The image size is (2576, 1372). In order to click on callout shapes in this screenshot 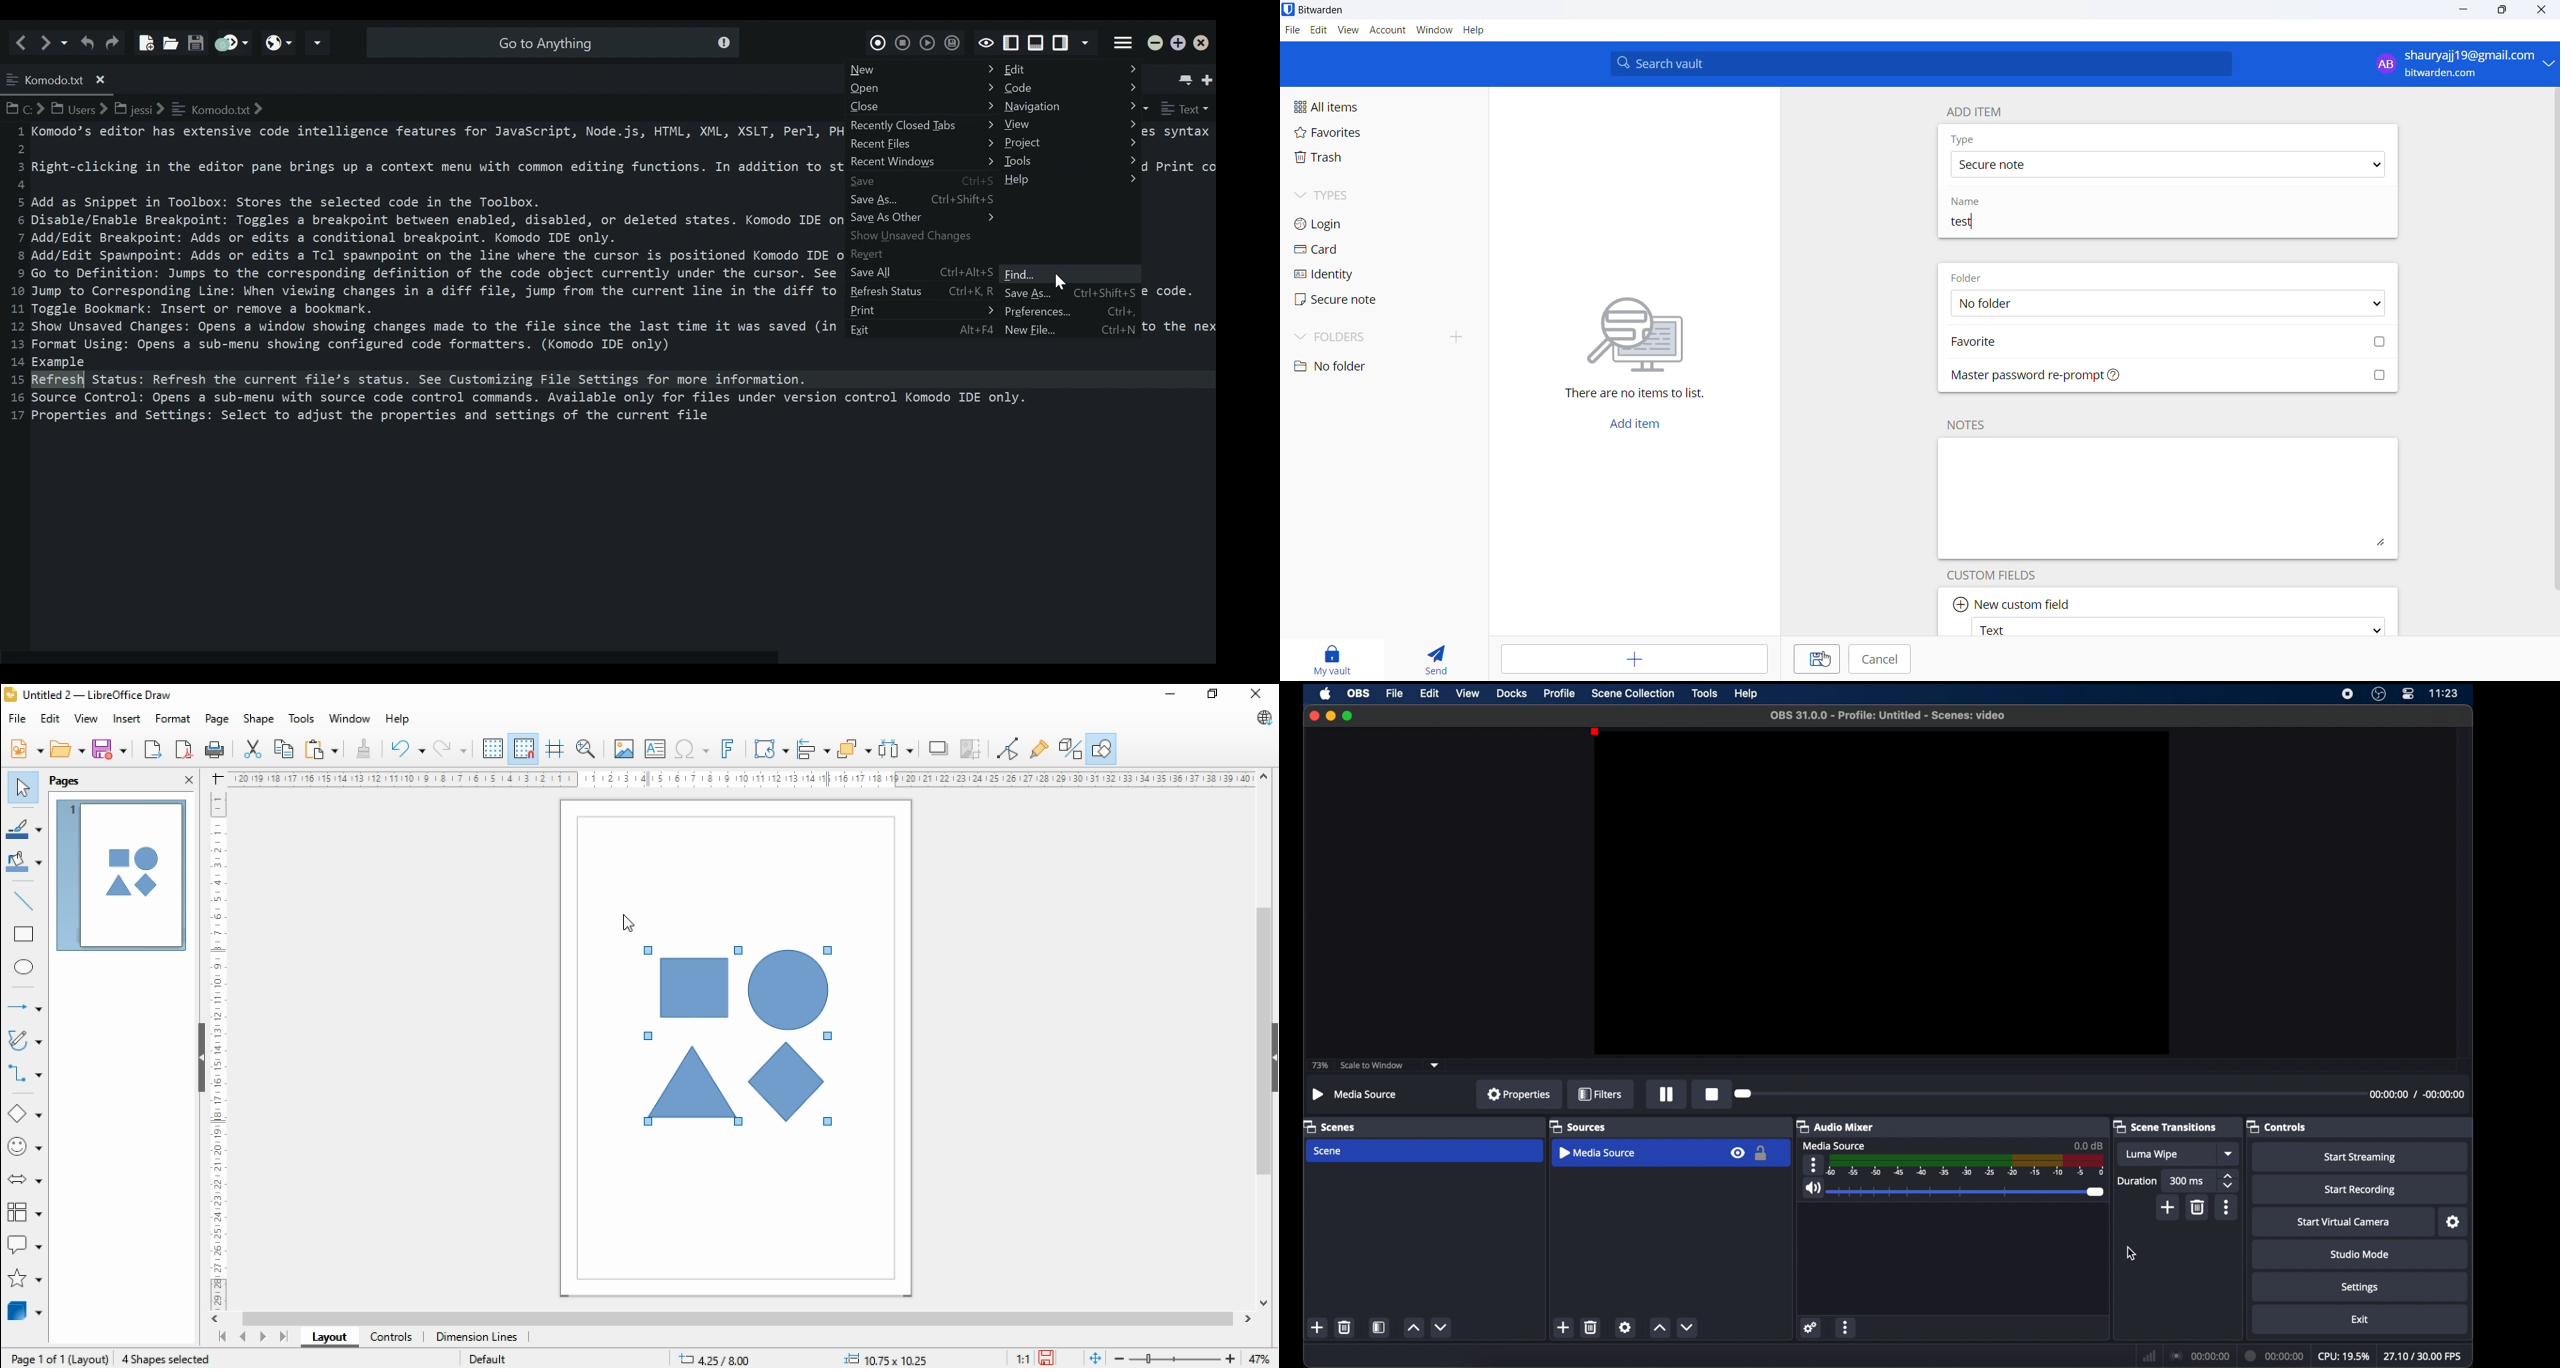, I will do `click(25, 1244)`.